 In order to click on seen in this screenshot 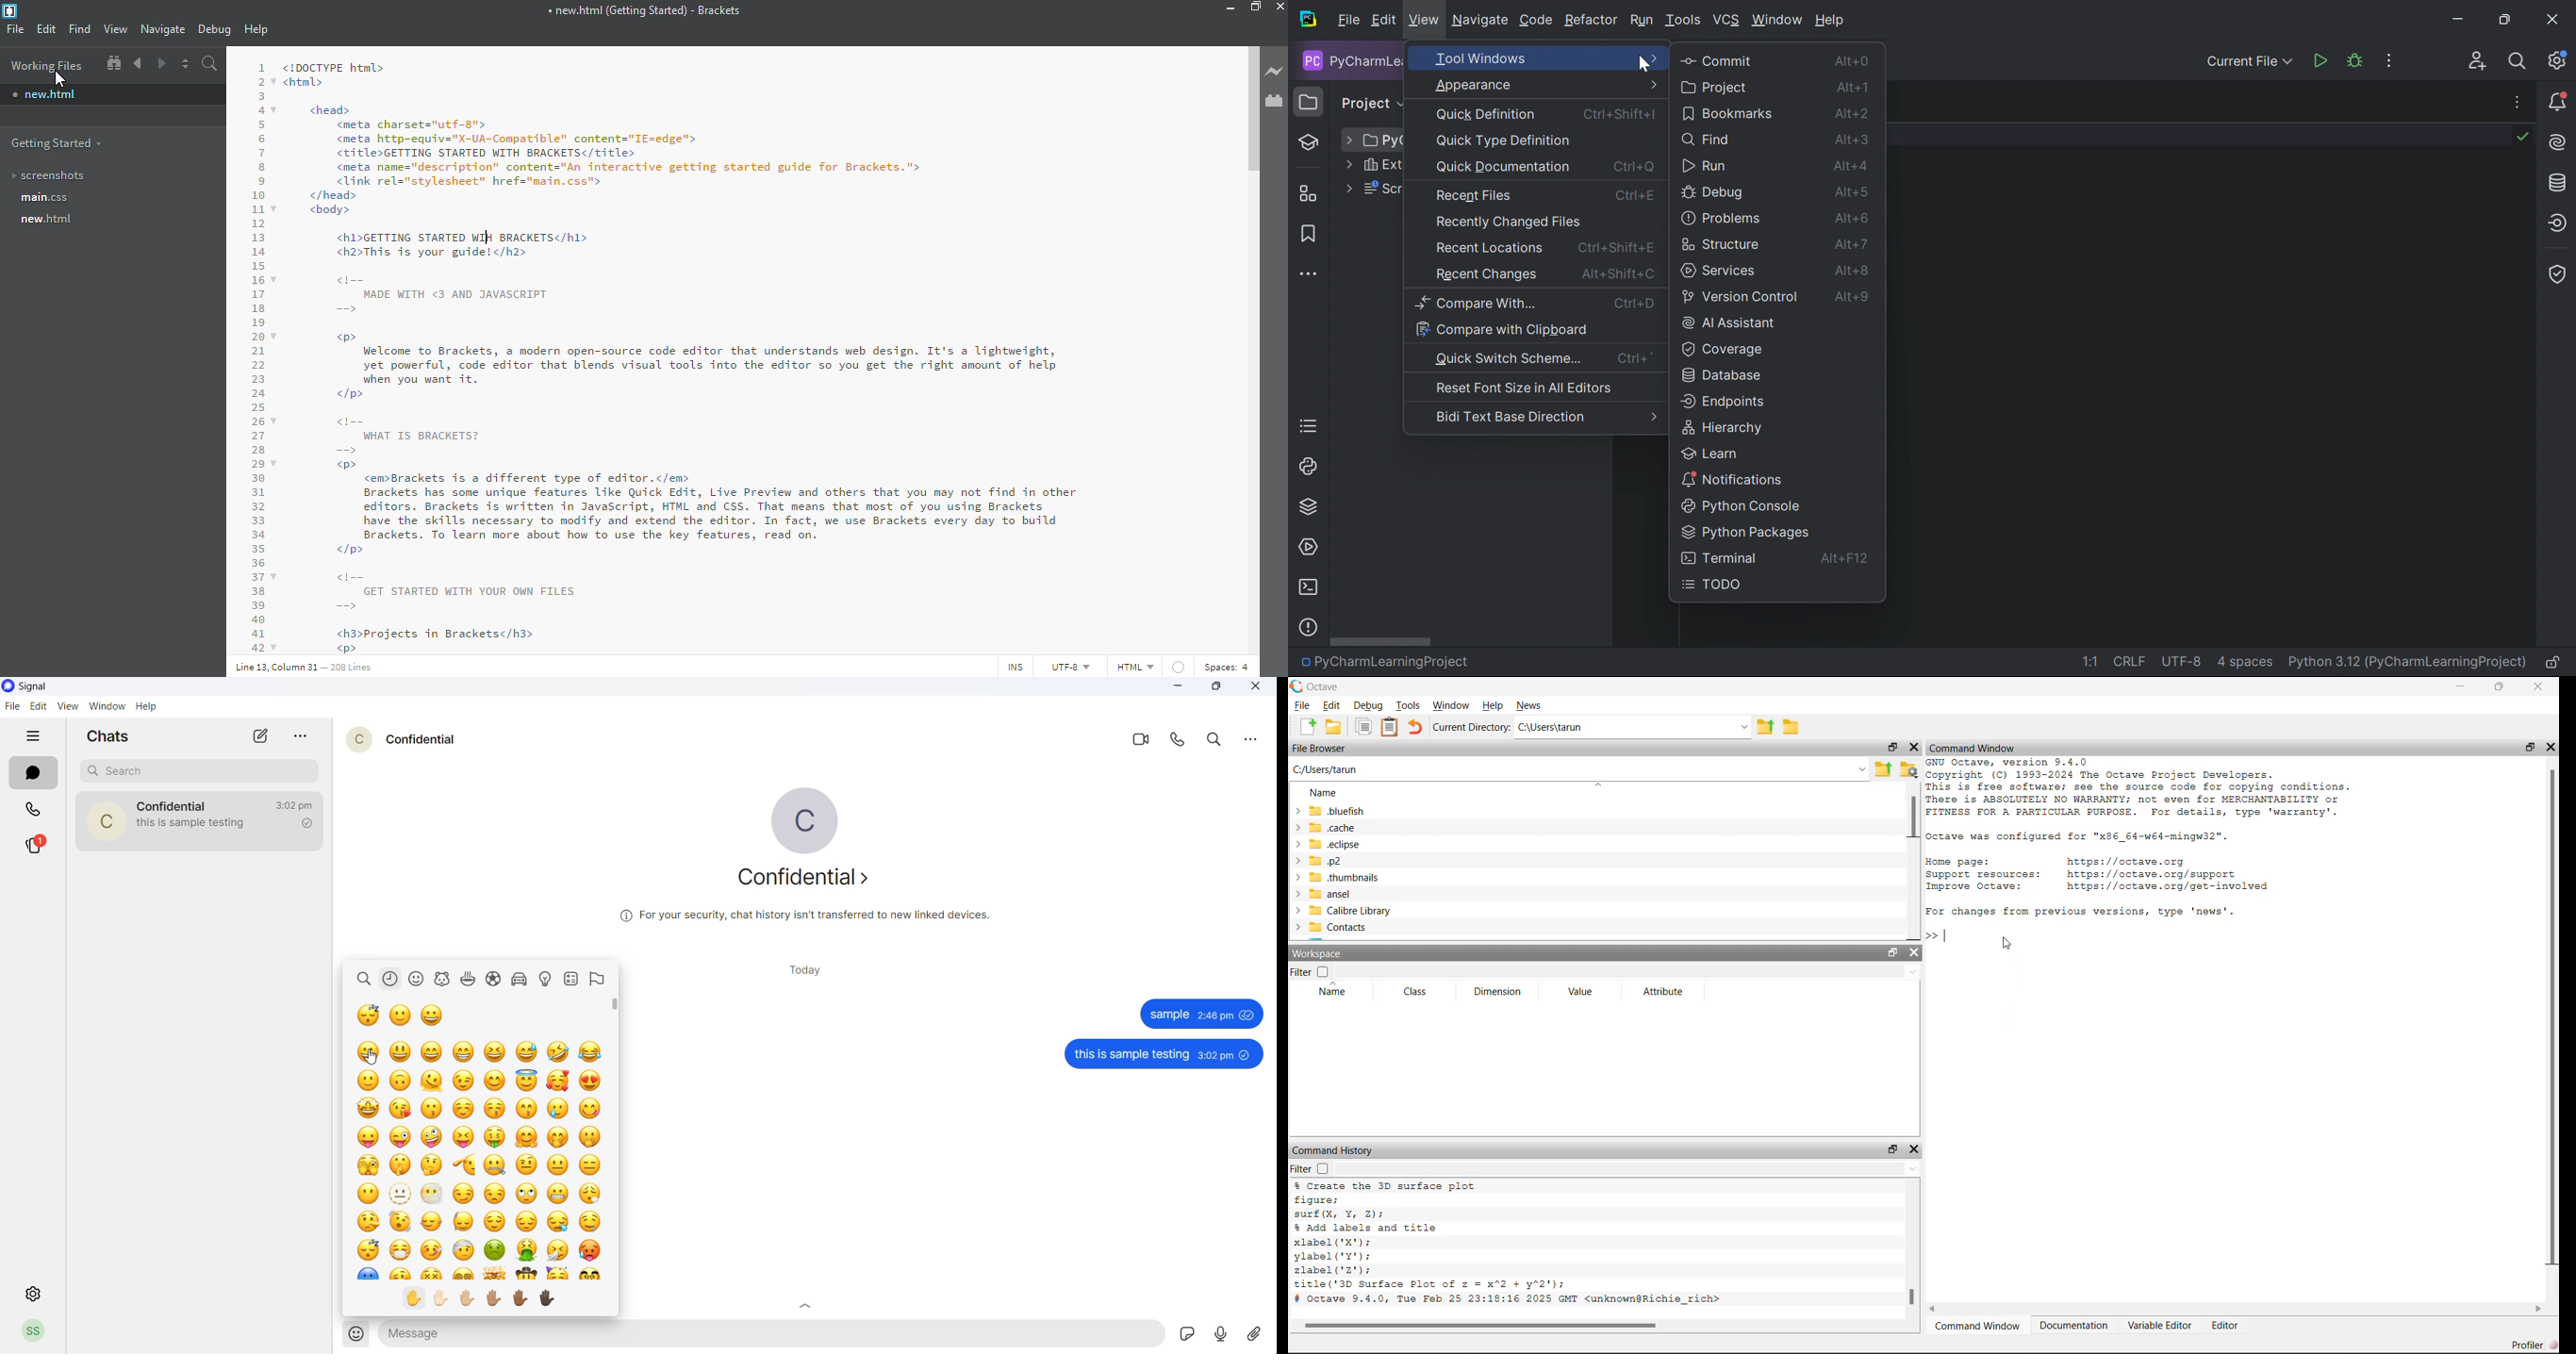, I will do `click(1248, 1015)`.